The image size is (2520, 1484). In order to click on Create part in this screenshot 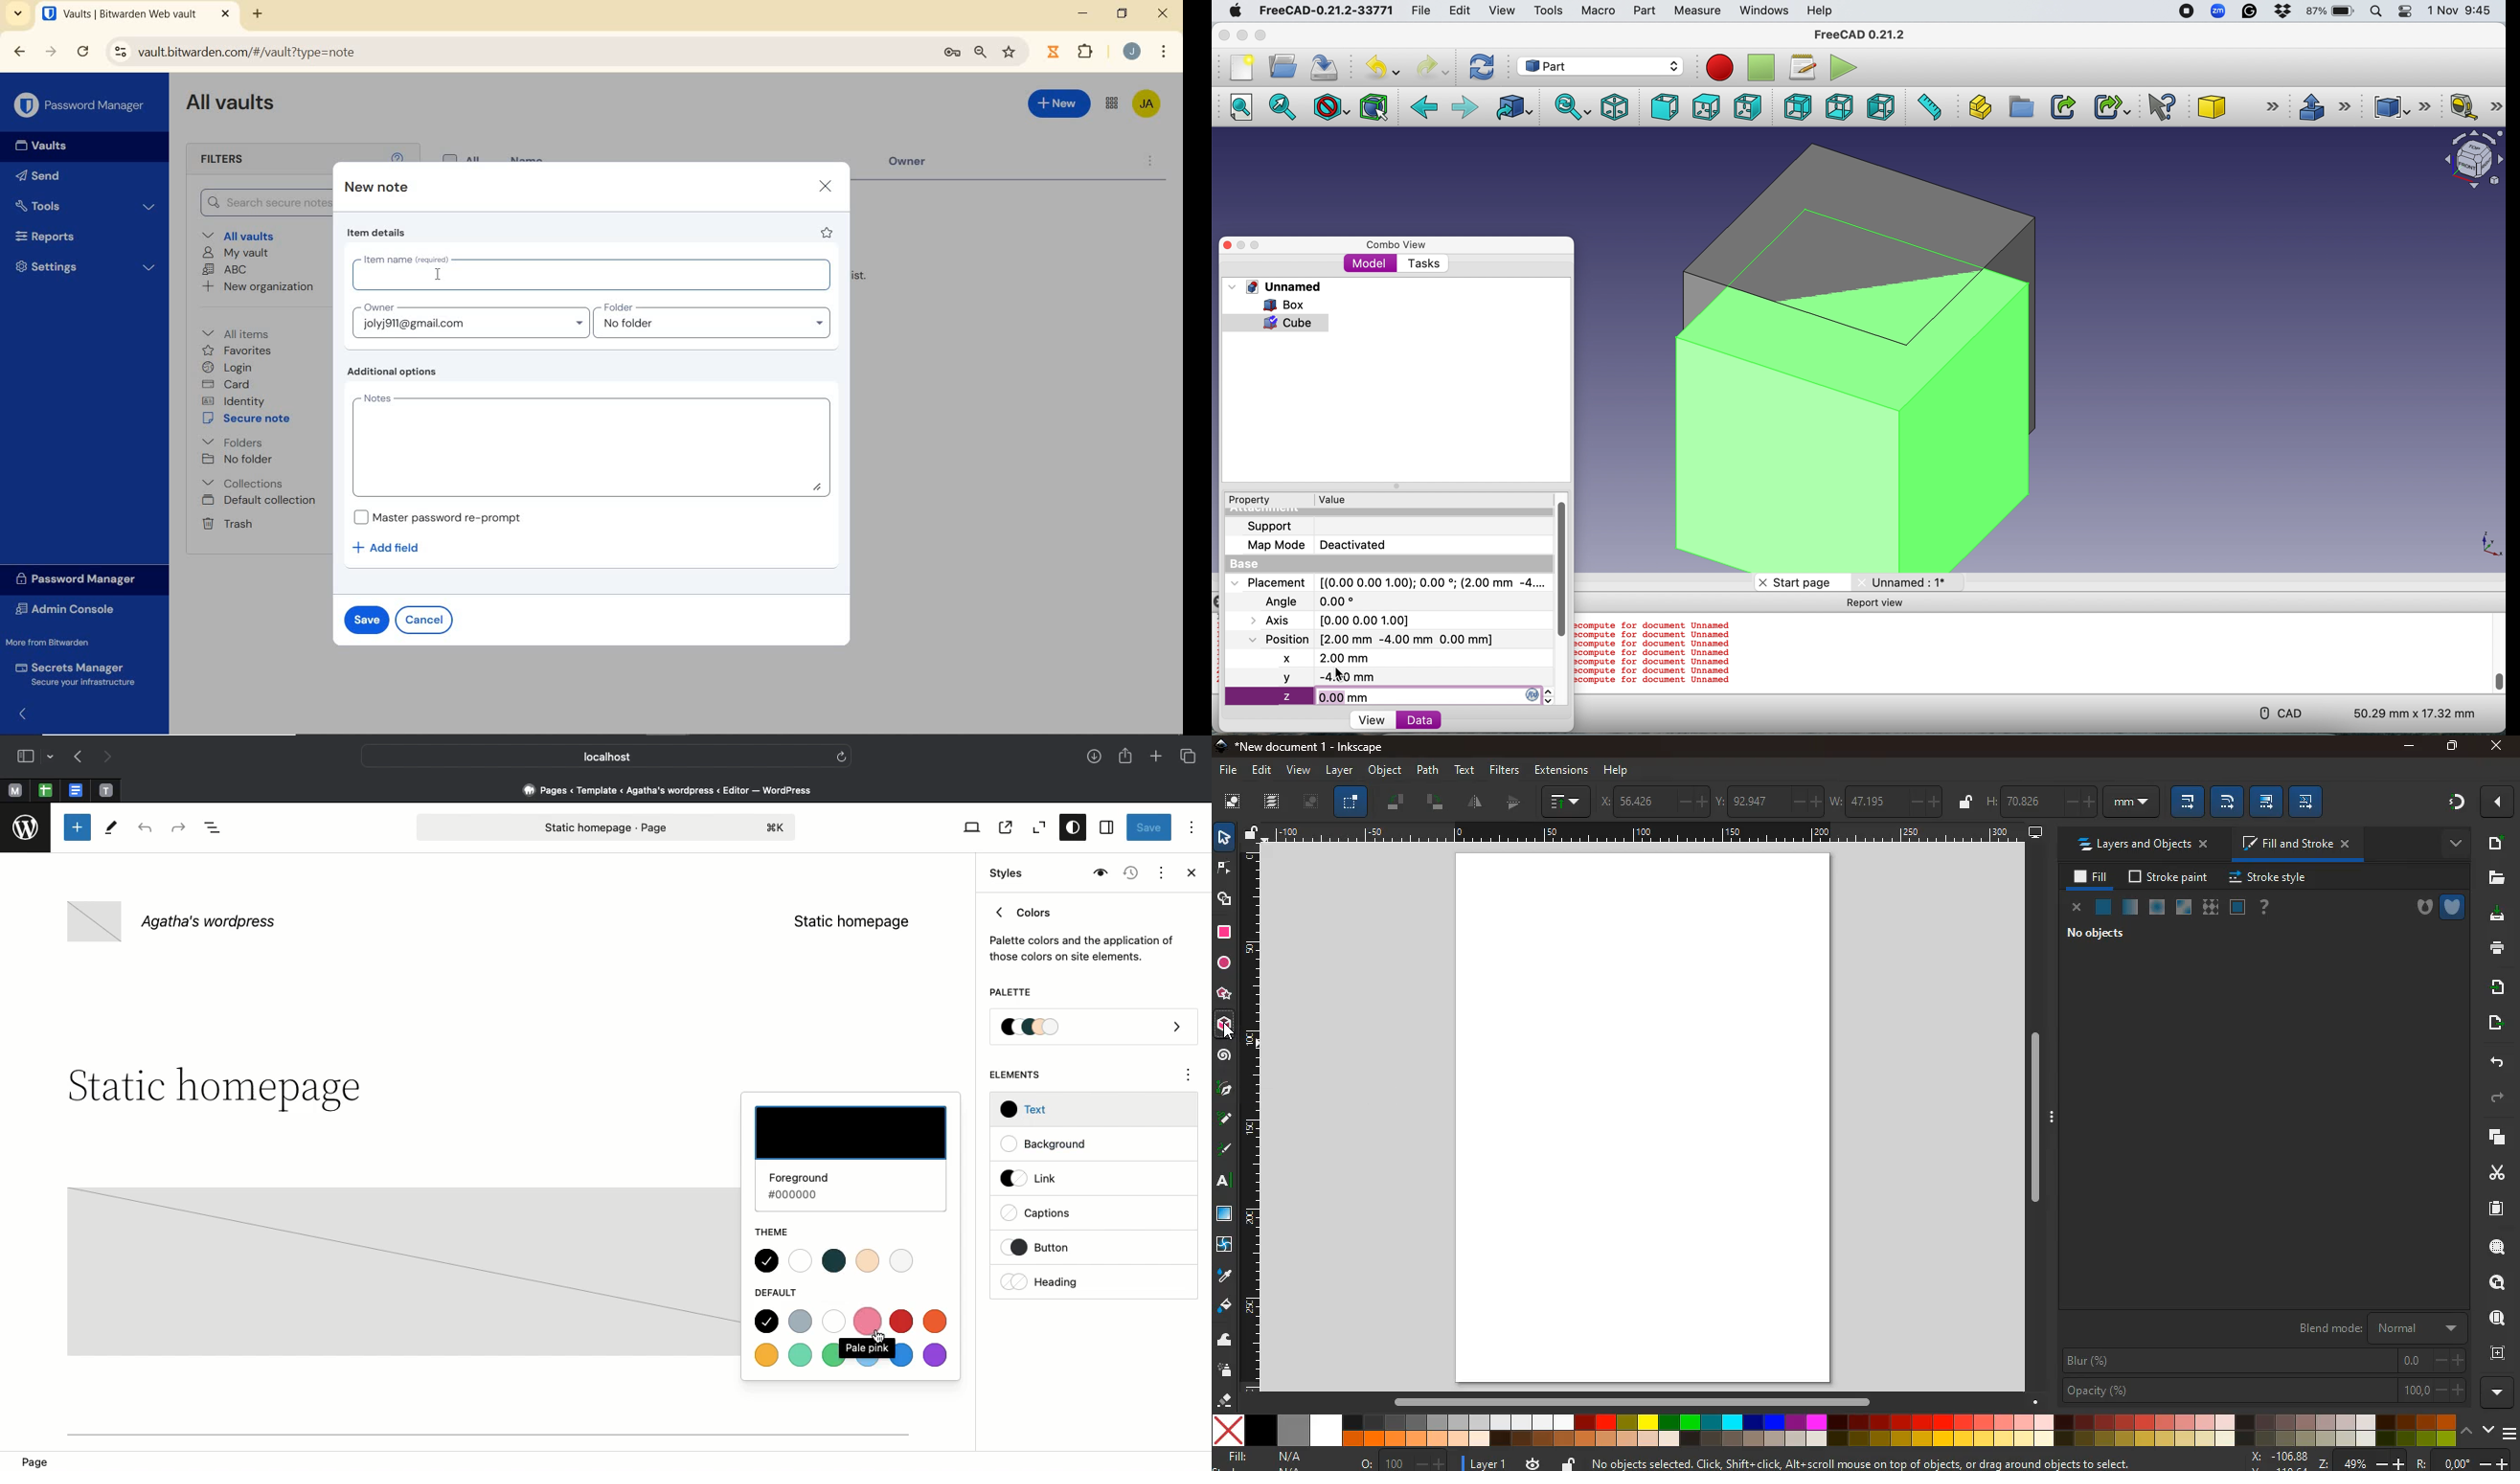, I will do `click(1977, 107)`.